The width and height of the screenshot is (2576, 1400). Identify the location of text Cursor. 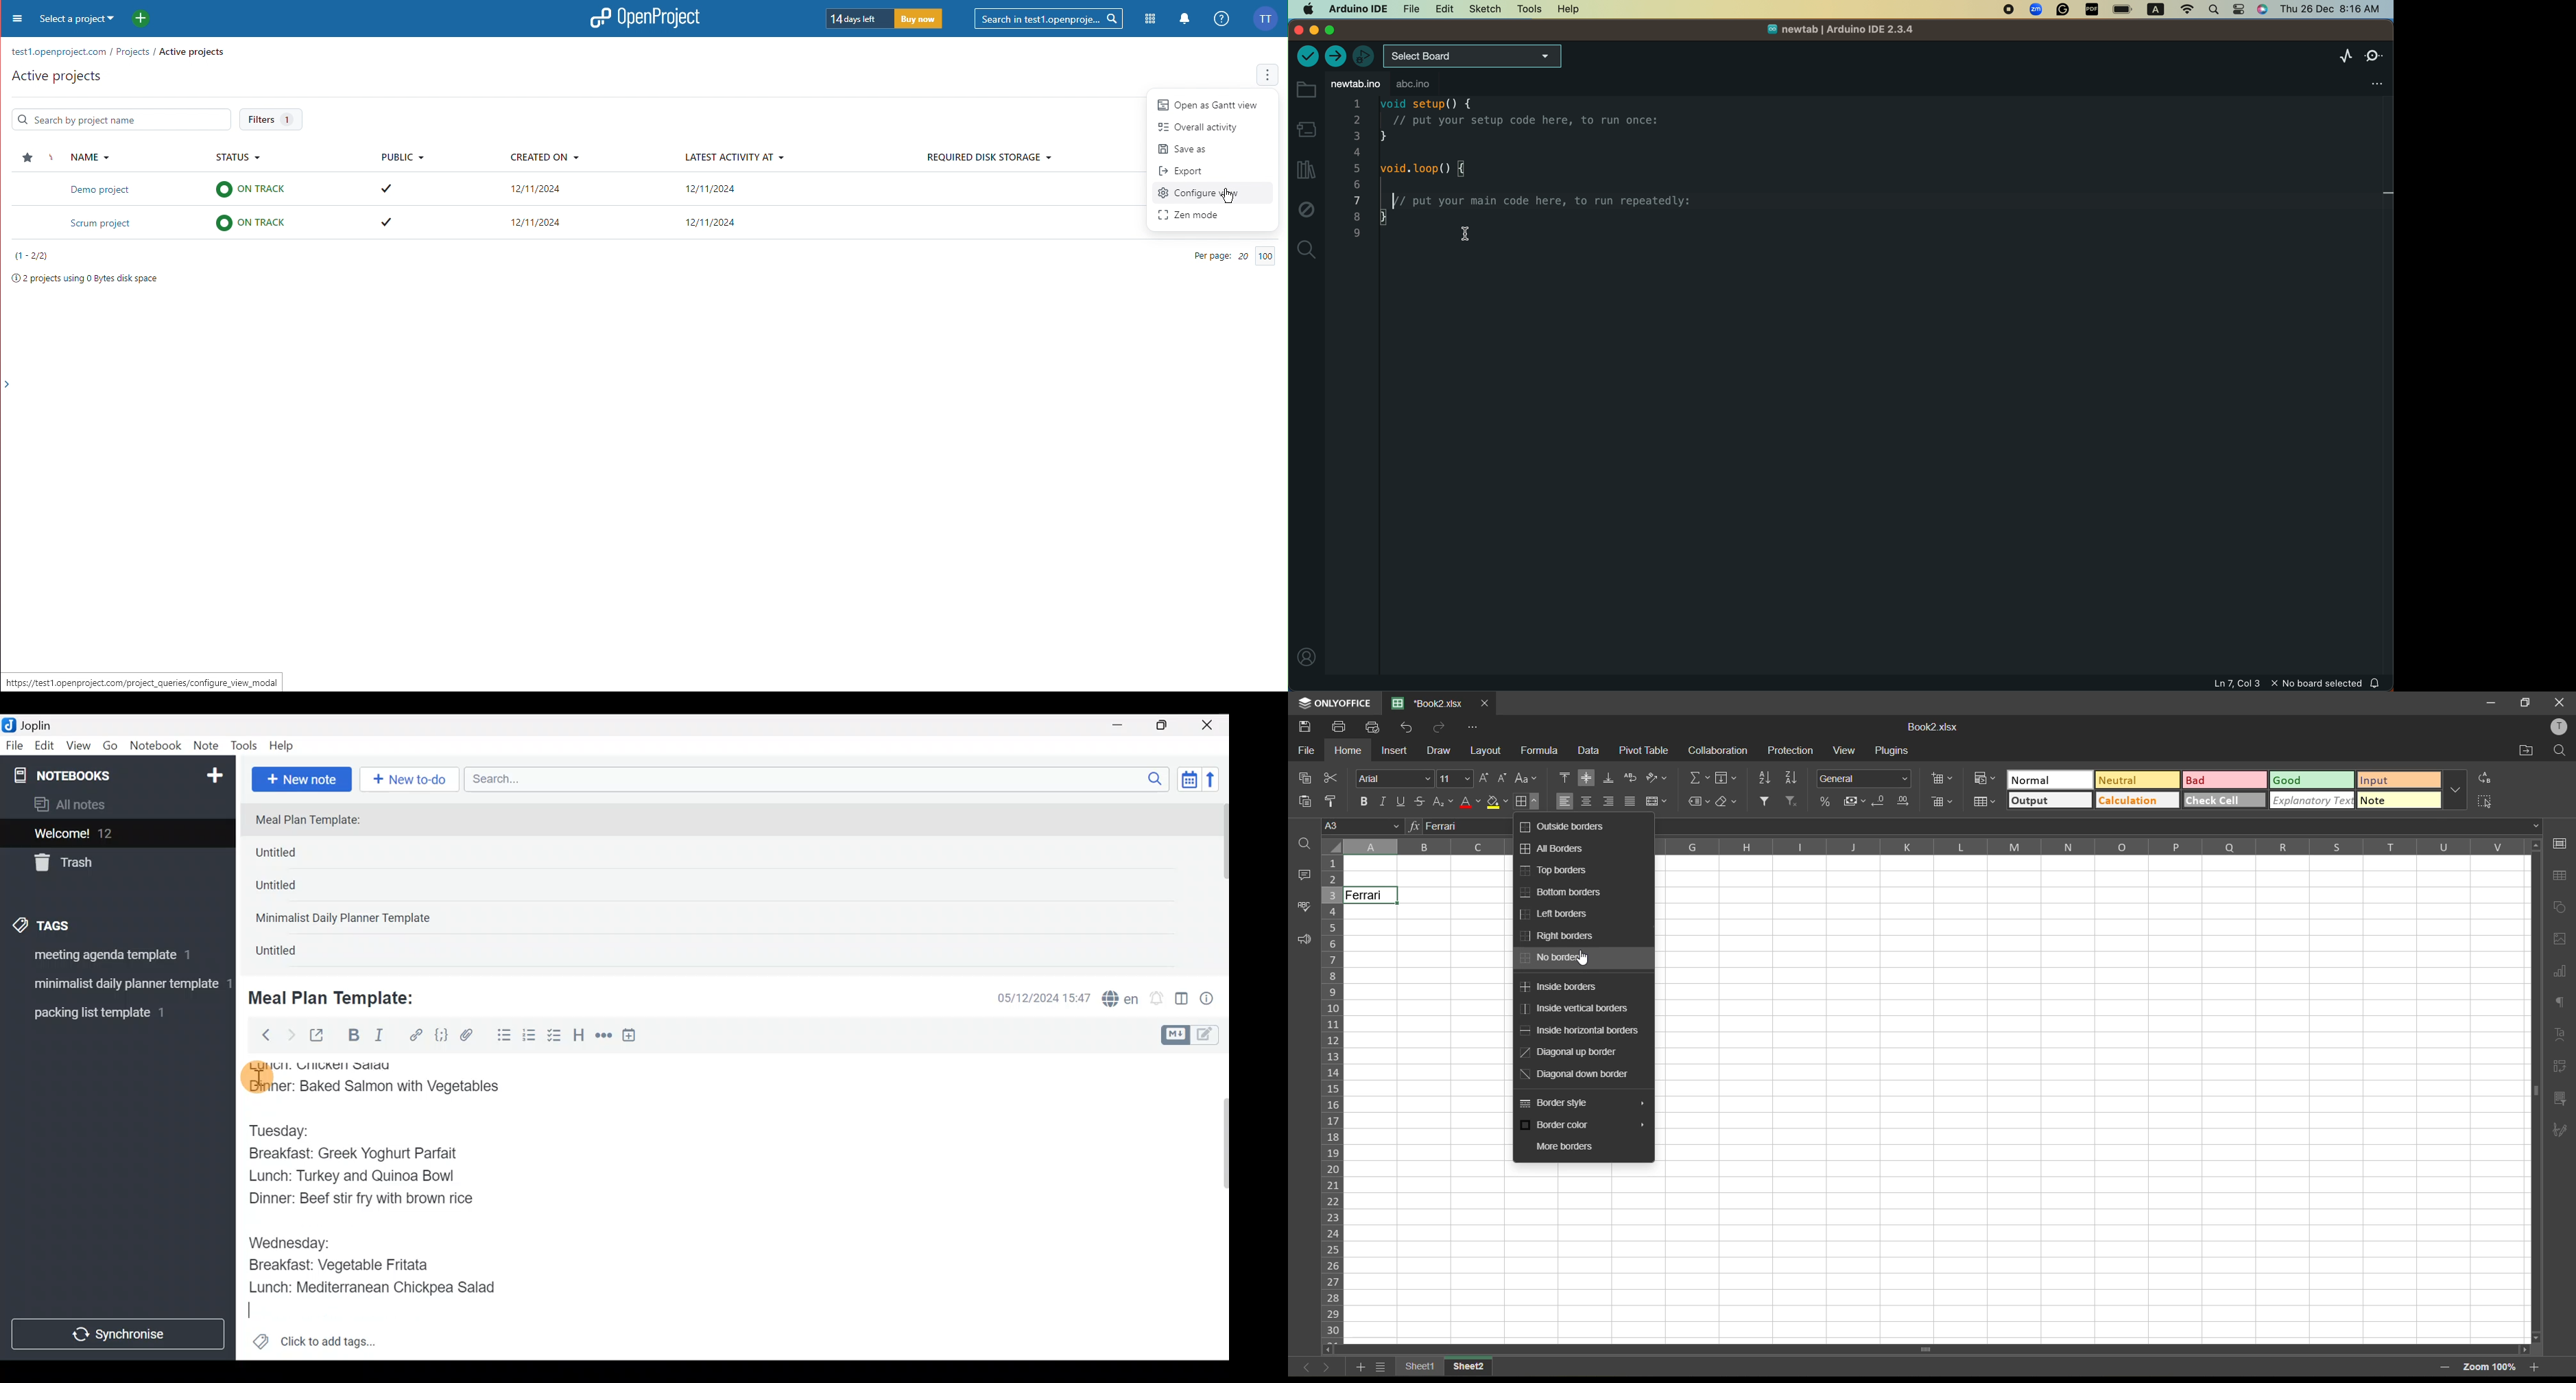
(257, 1311).